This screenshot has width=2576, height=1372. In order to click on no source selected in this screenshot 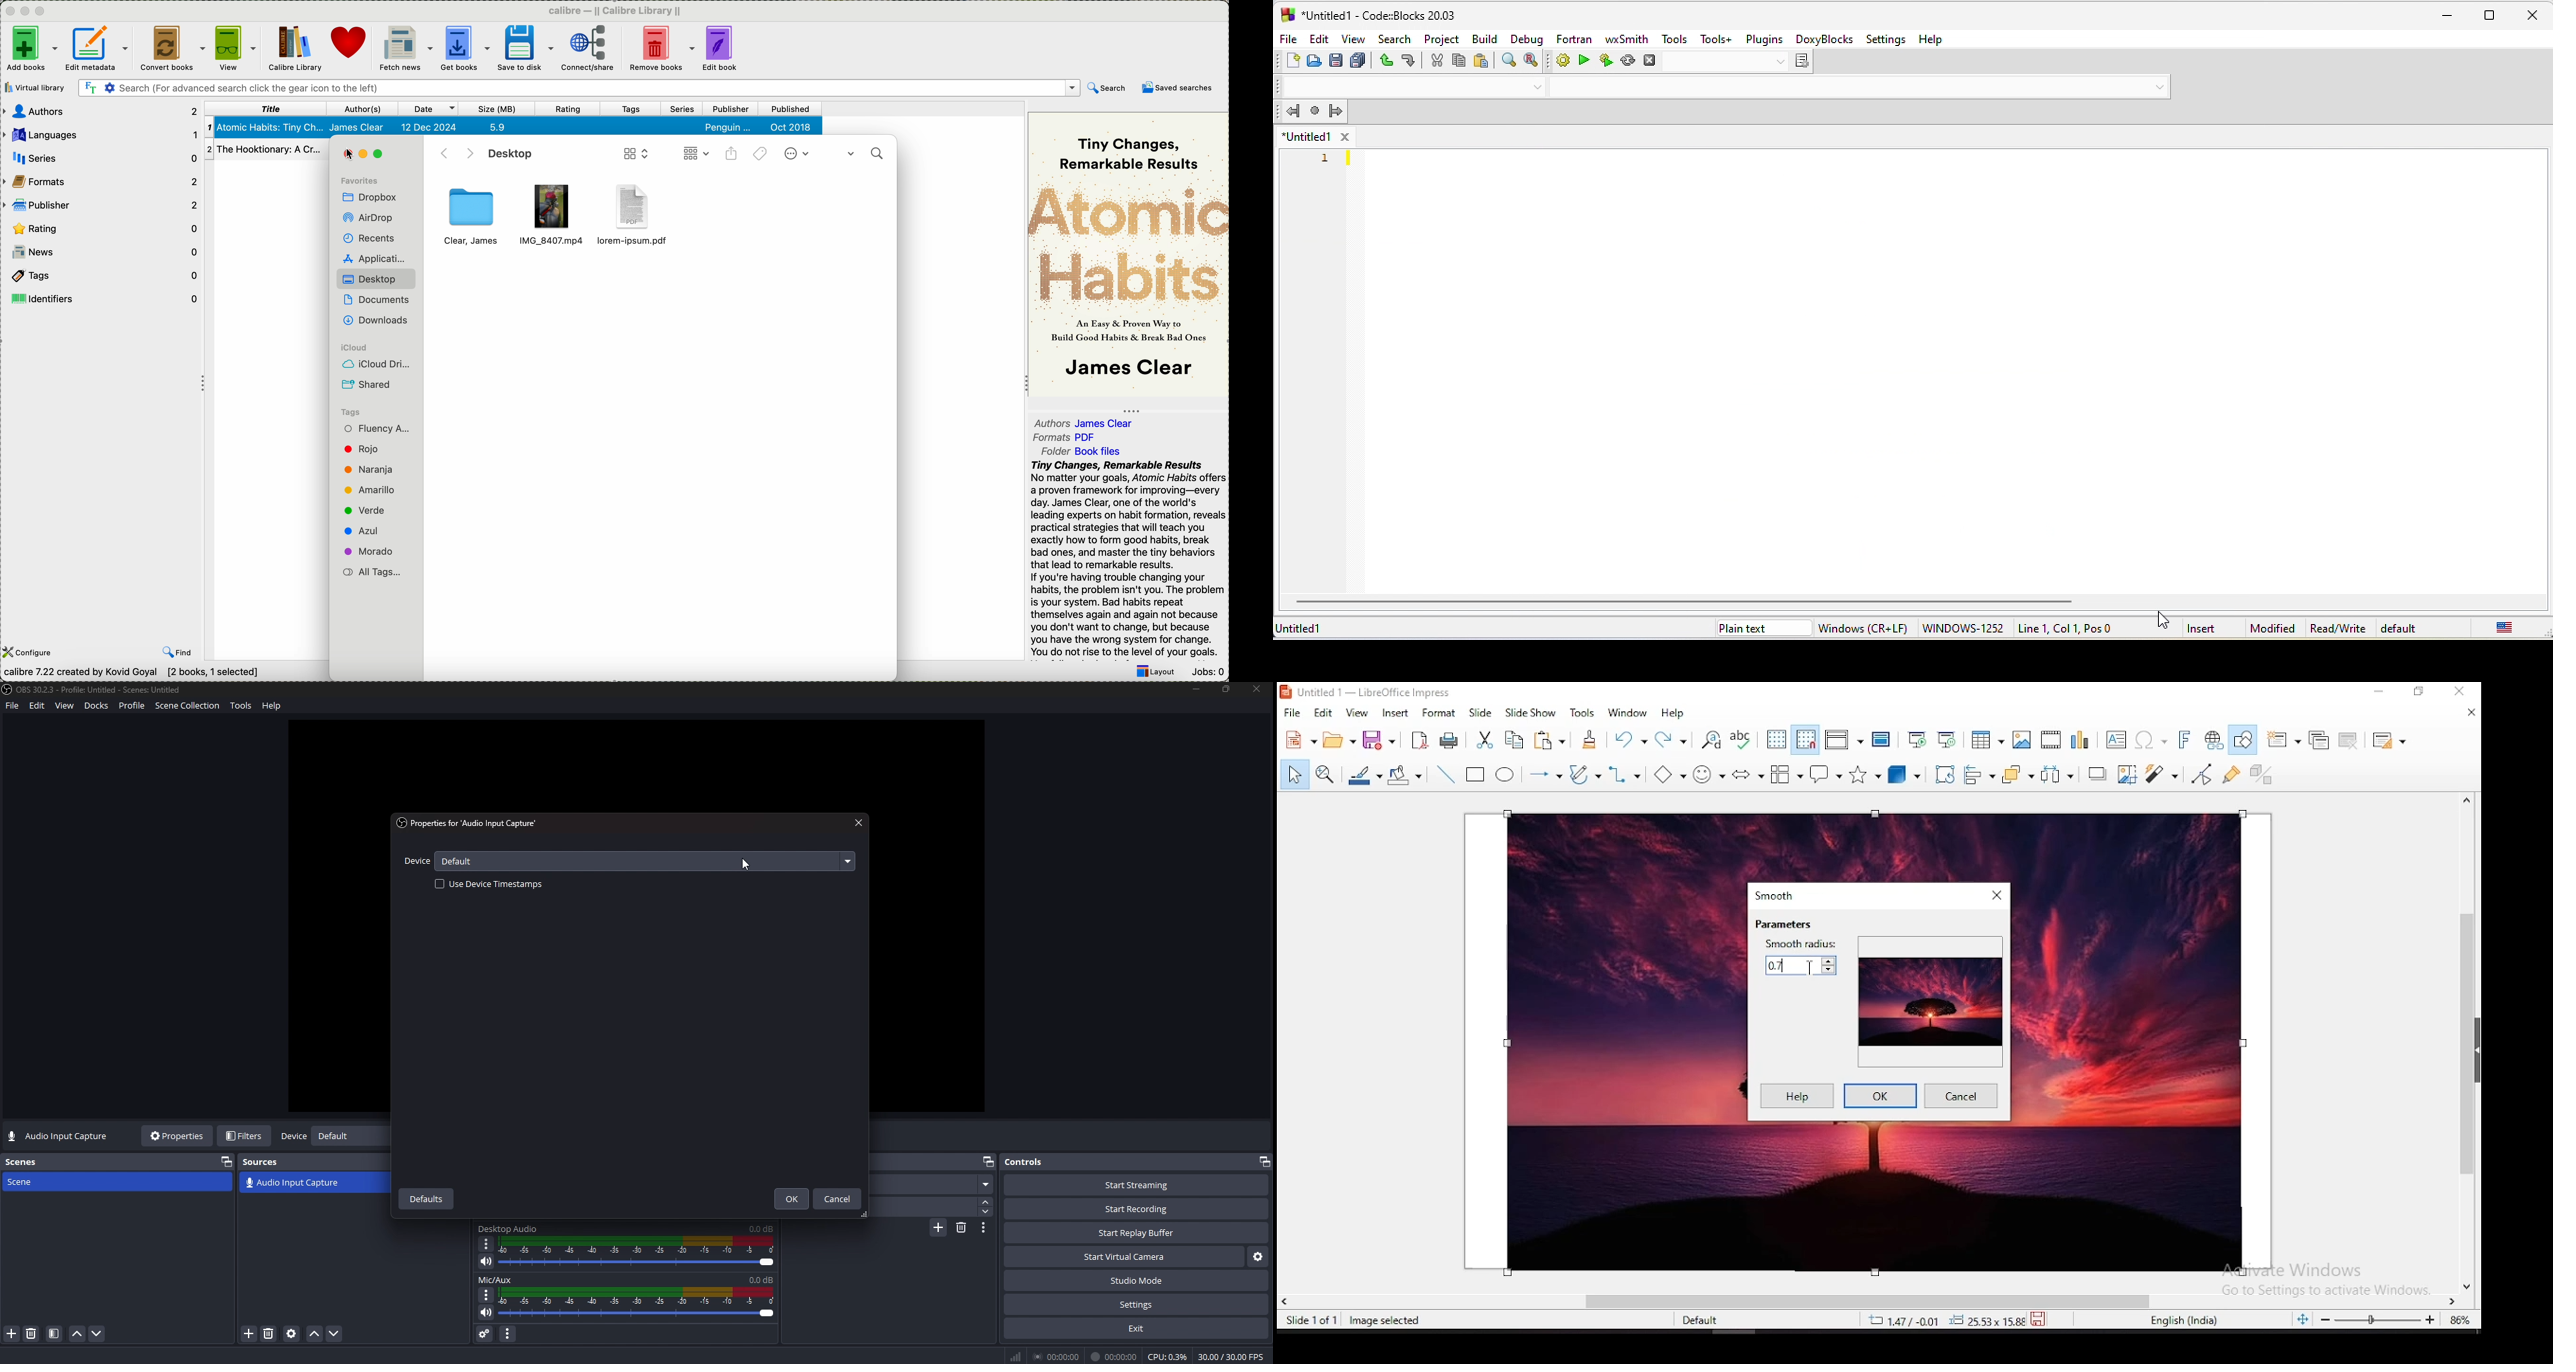, I will do `click(59, 1136)`.